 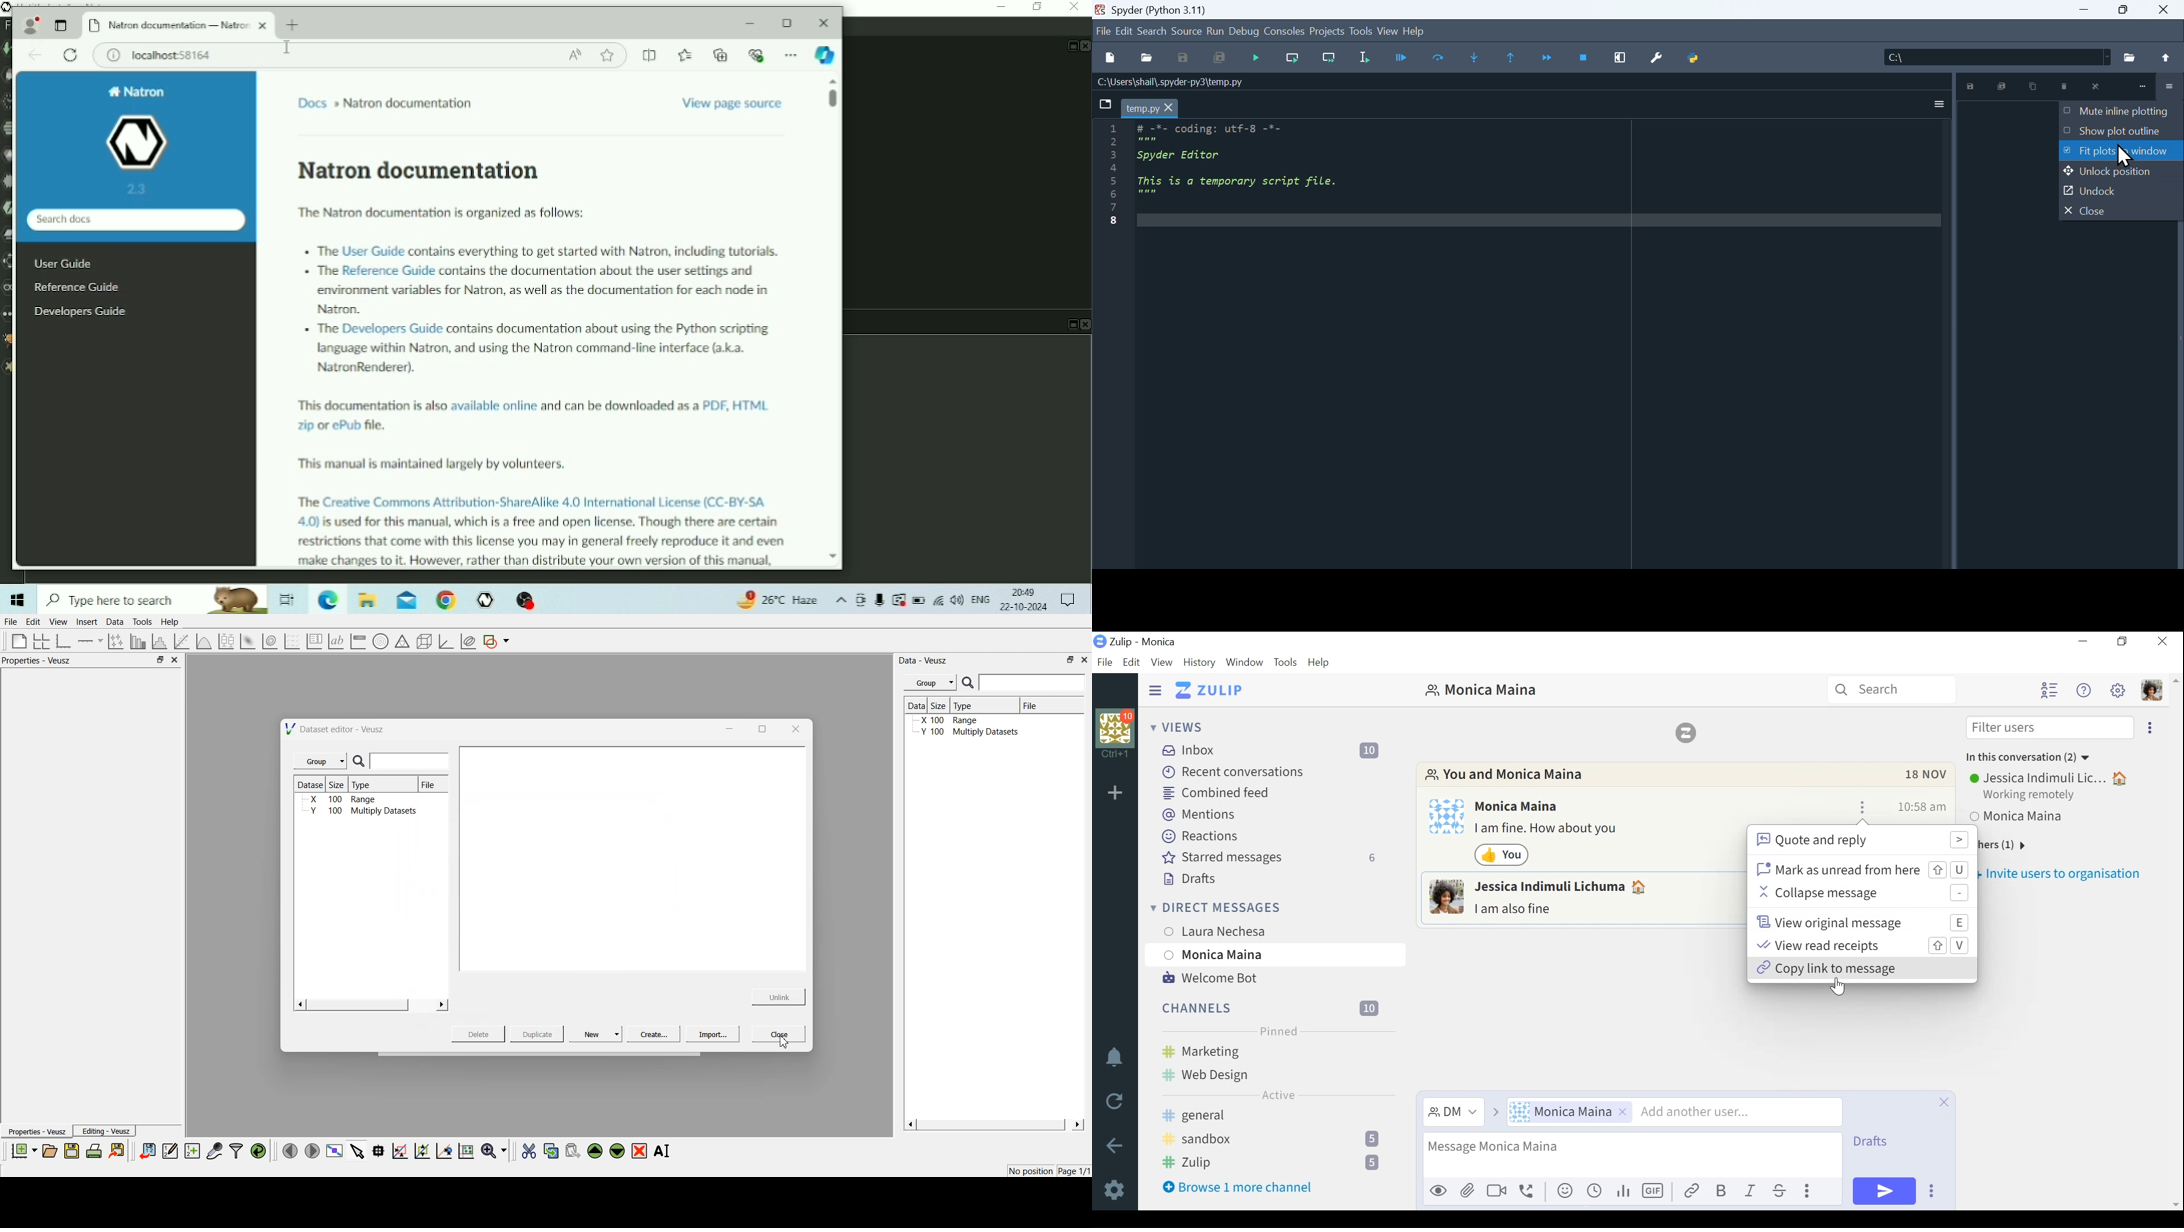 I want to click on Reactions, so click(x=1199, y=836).